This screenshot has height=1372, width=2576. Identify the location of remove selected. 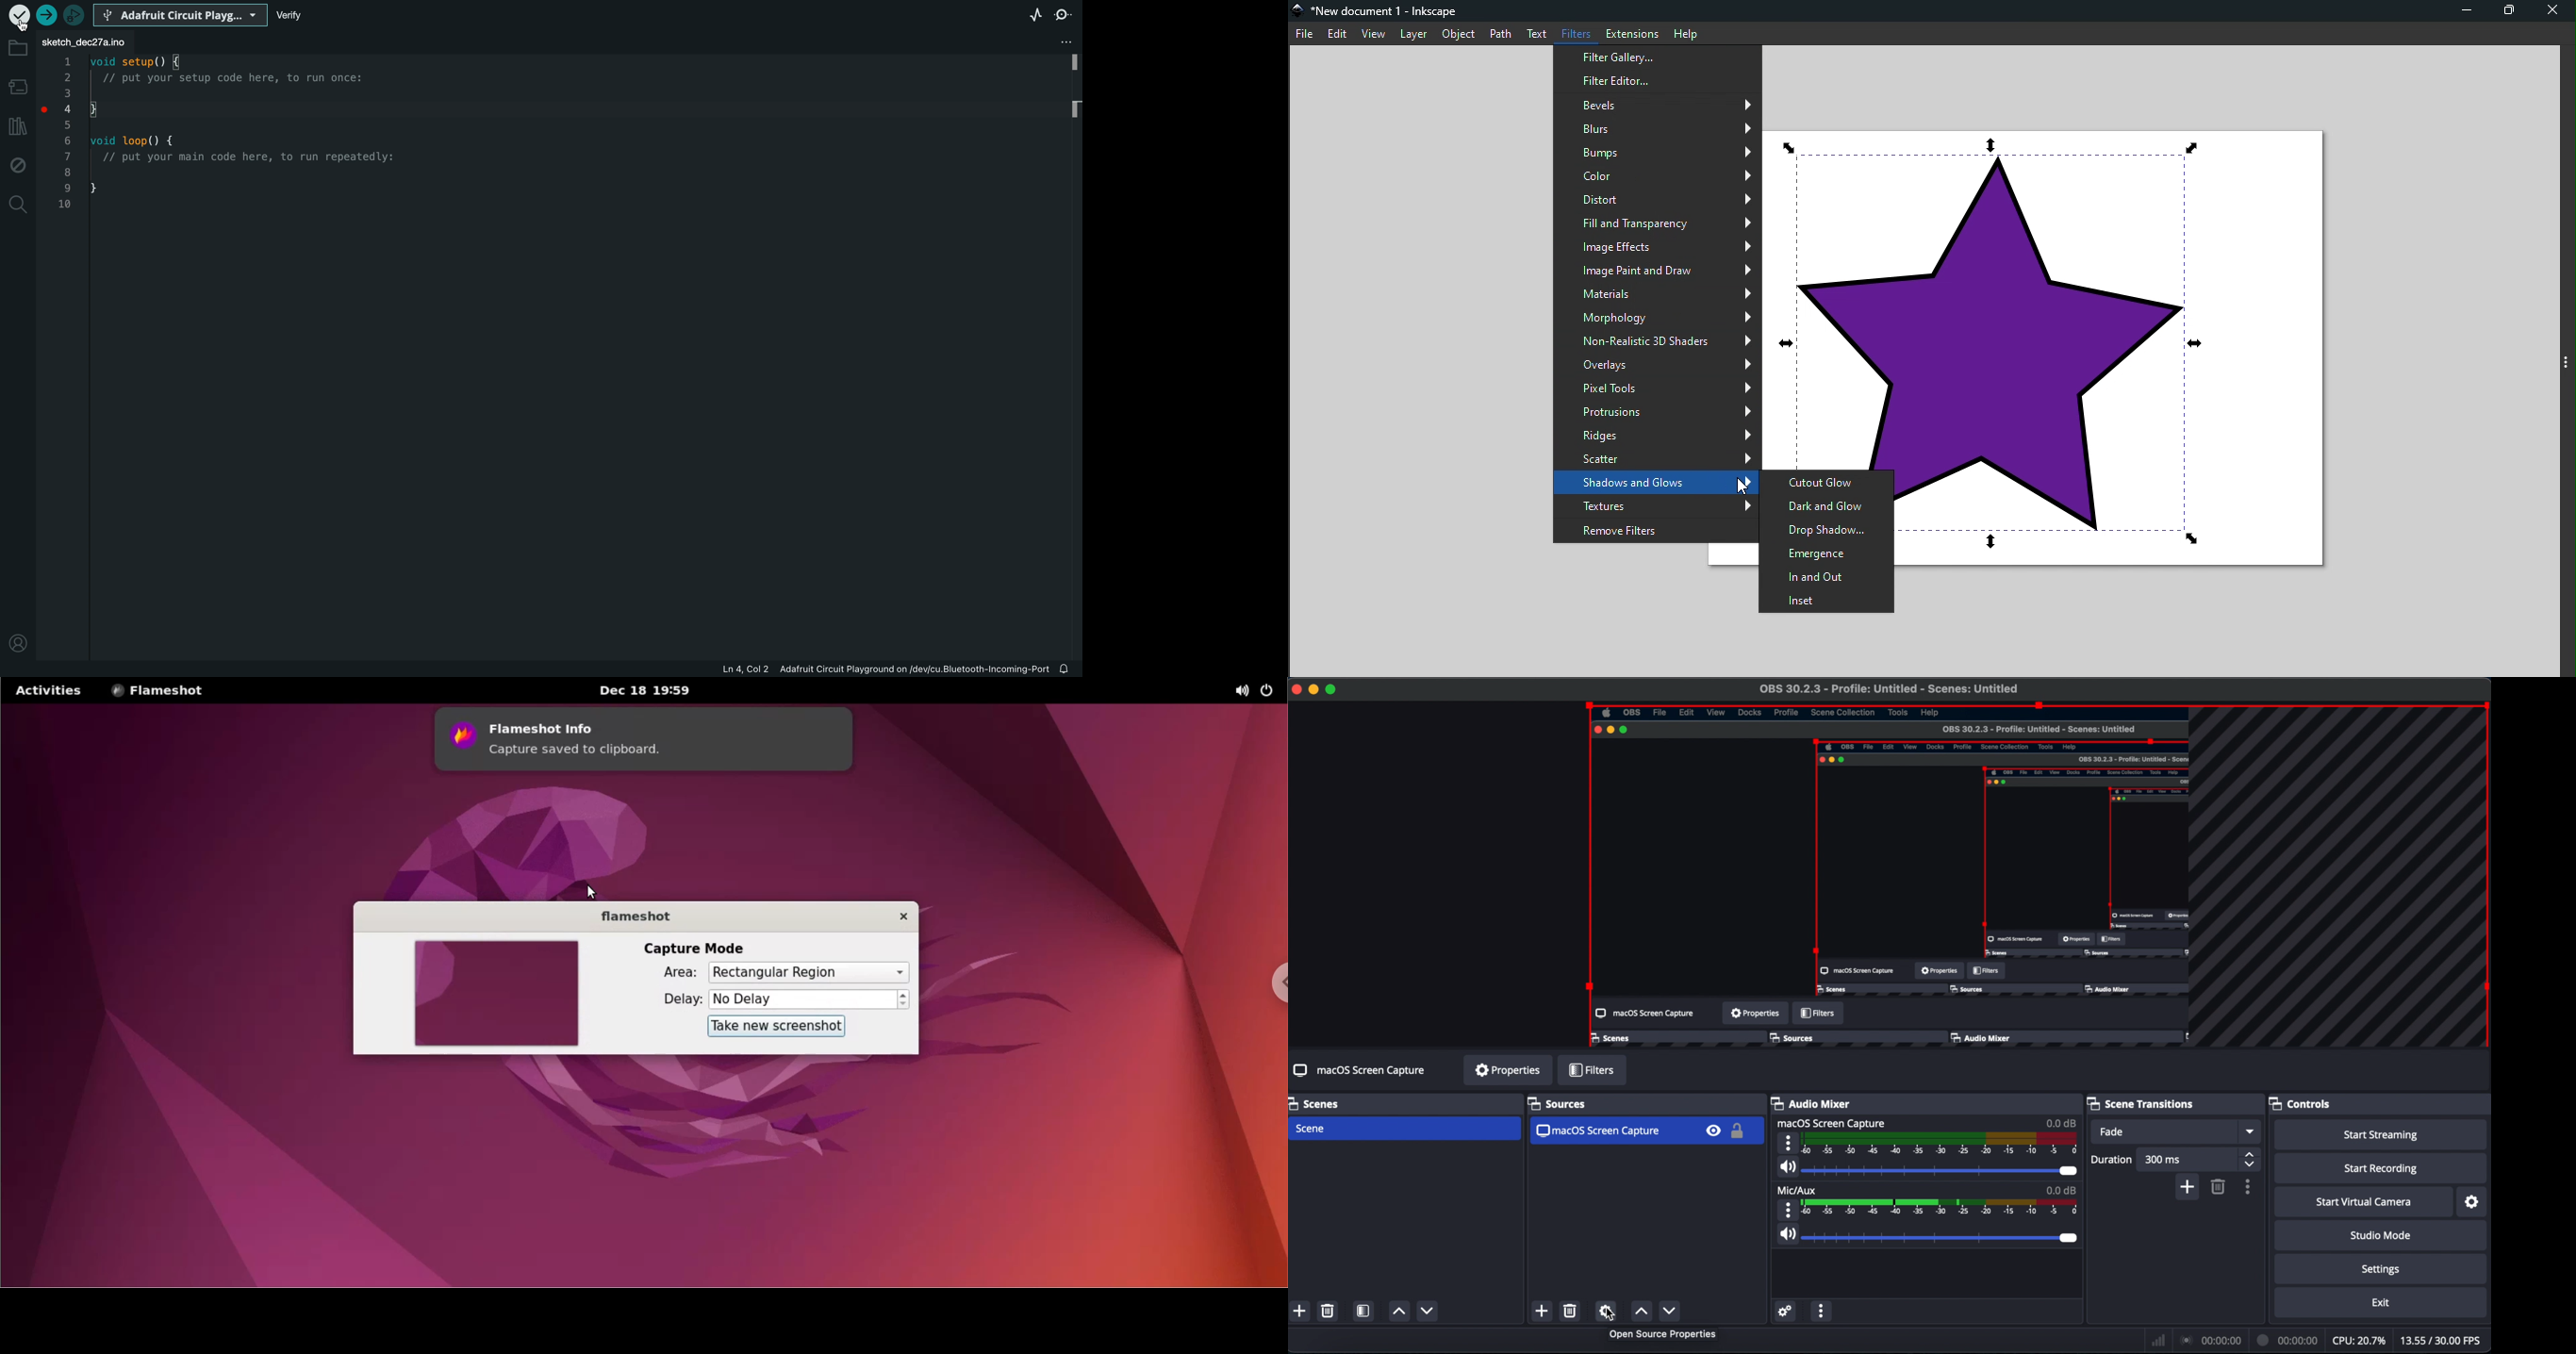
(1327, 1311).